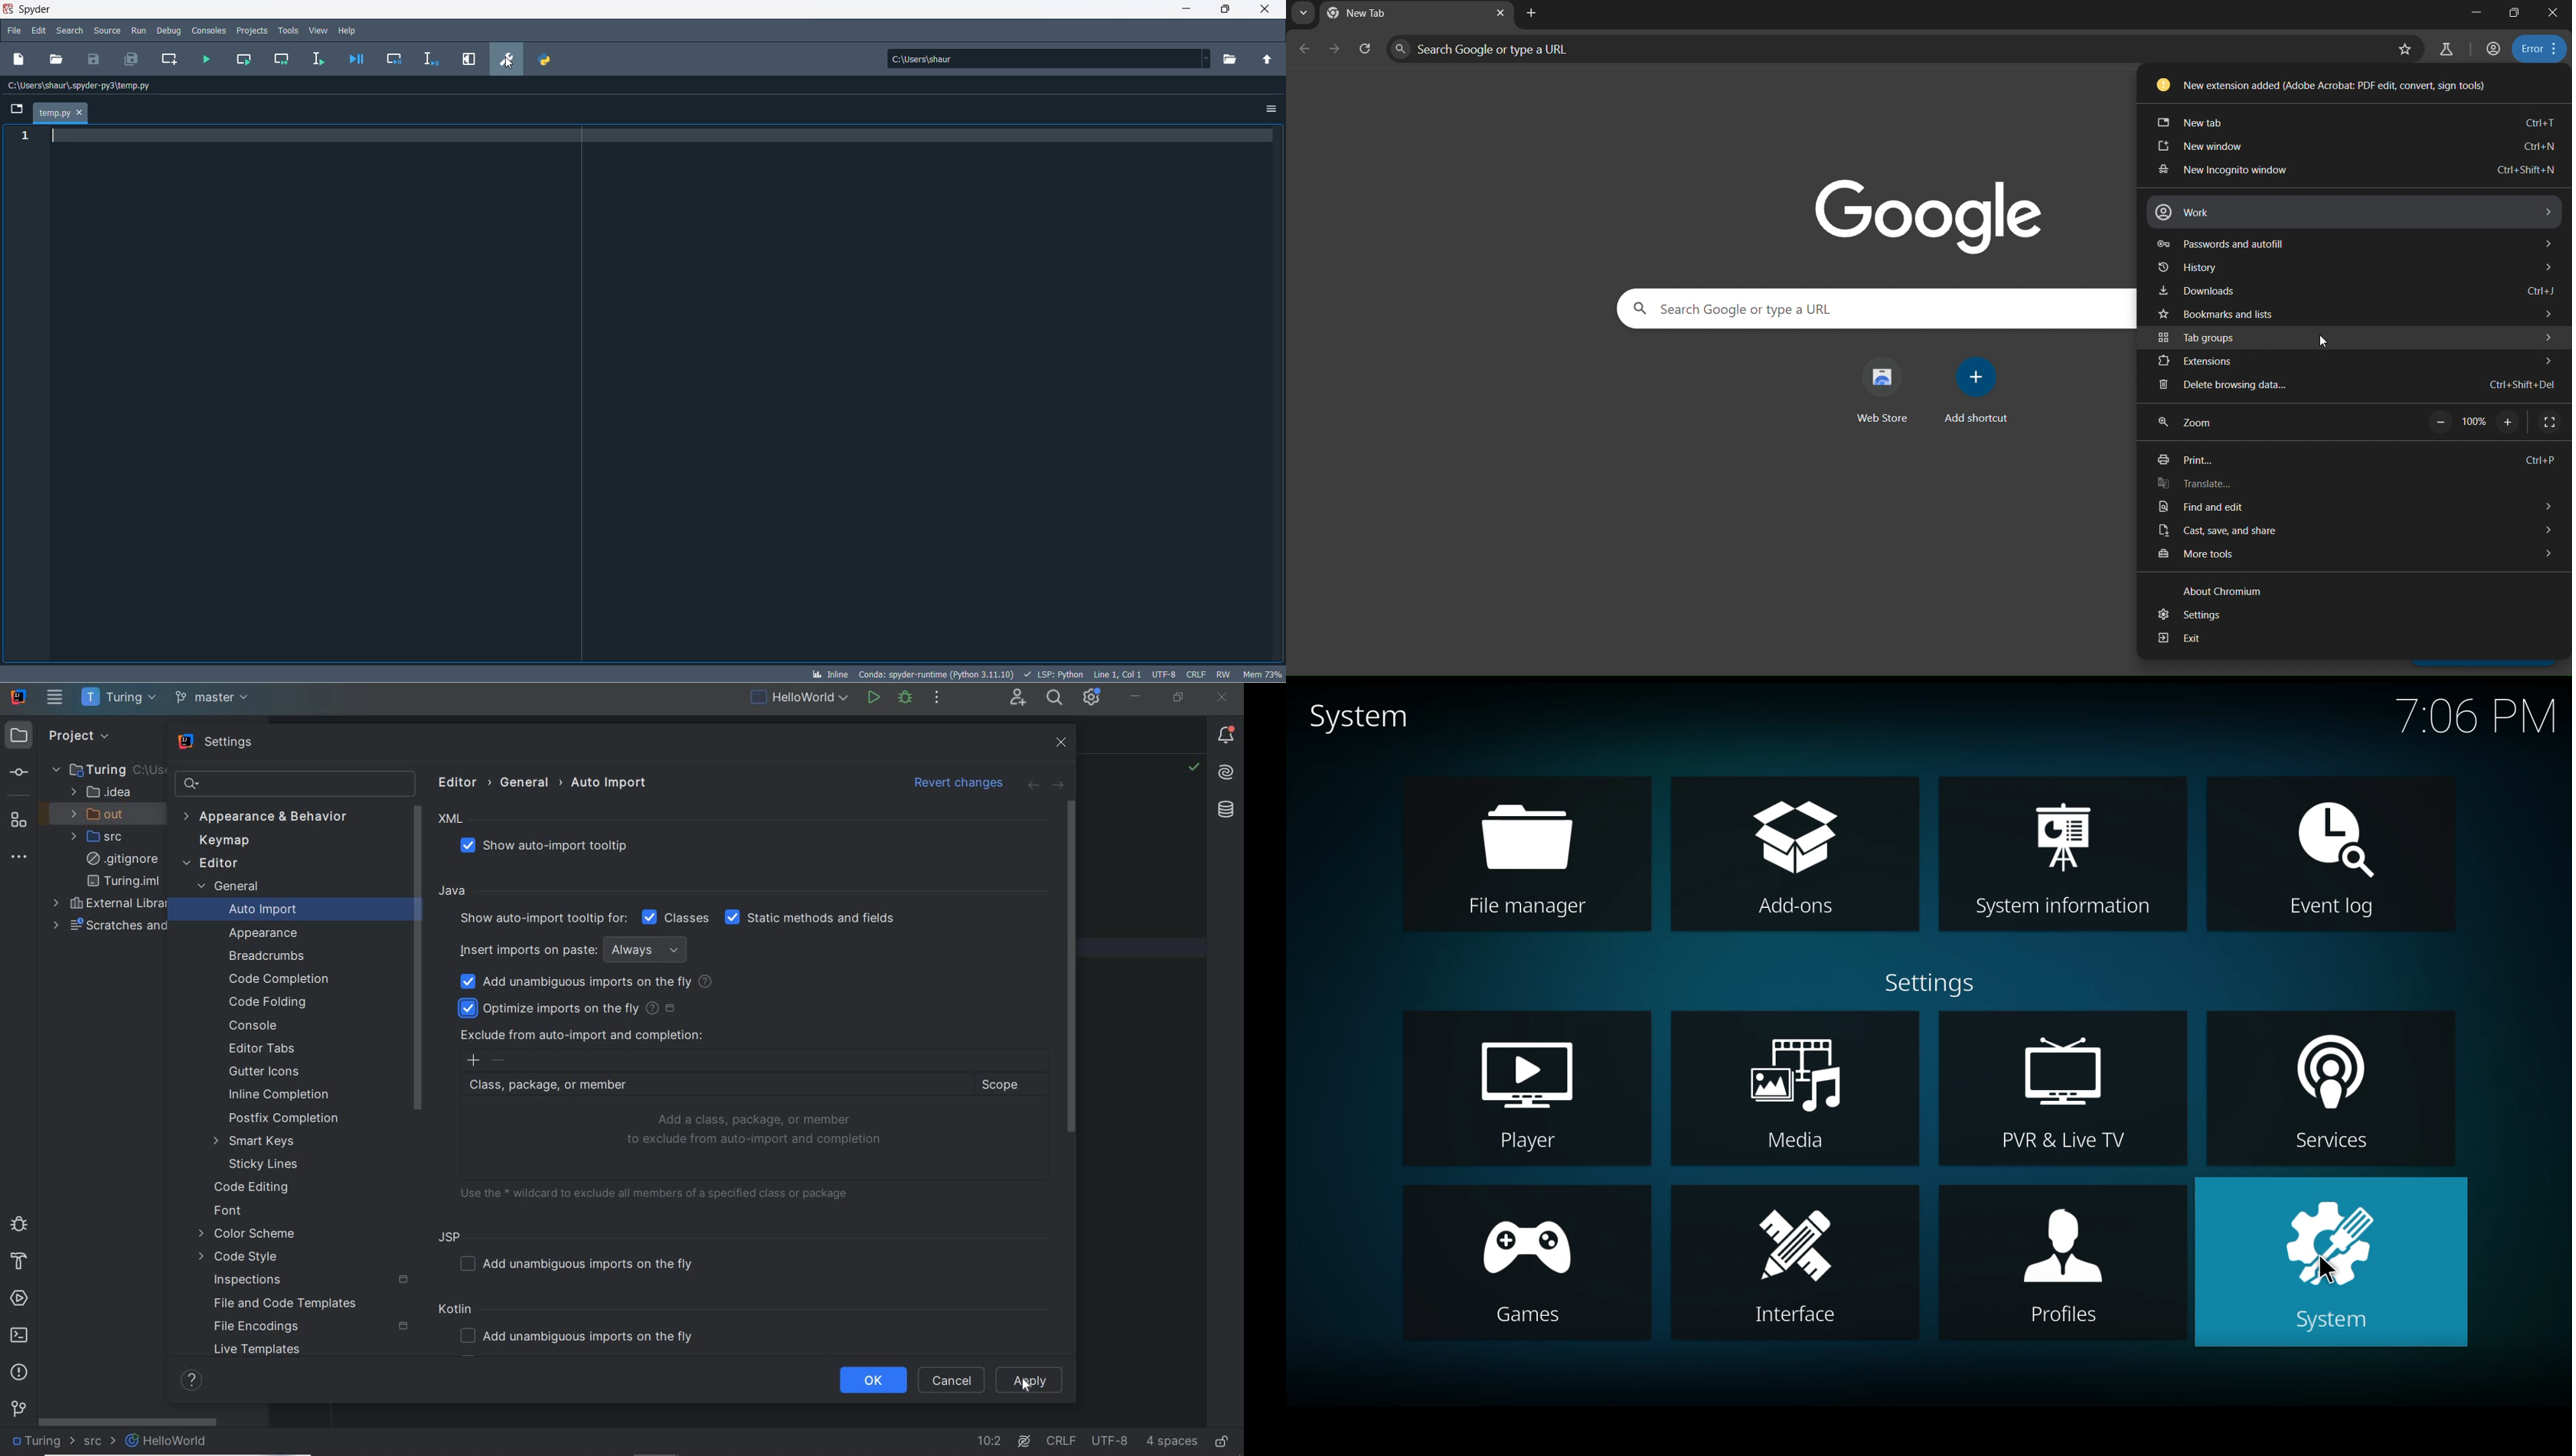  I want to click on cursor, so click(506, 64).